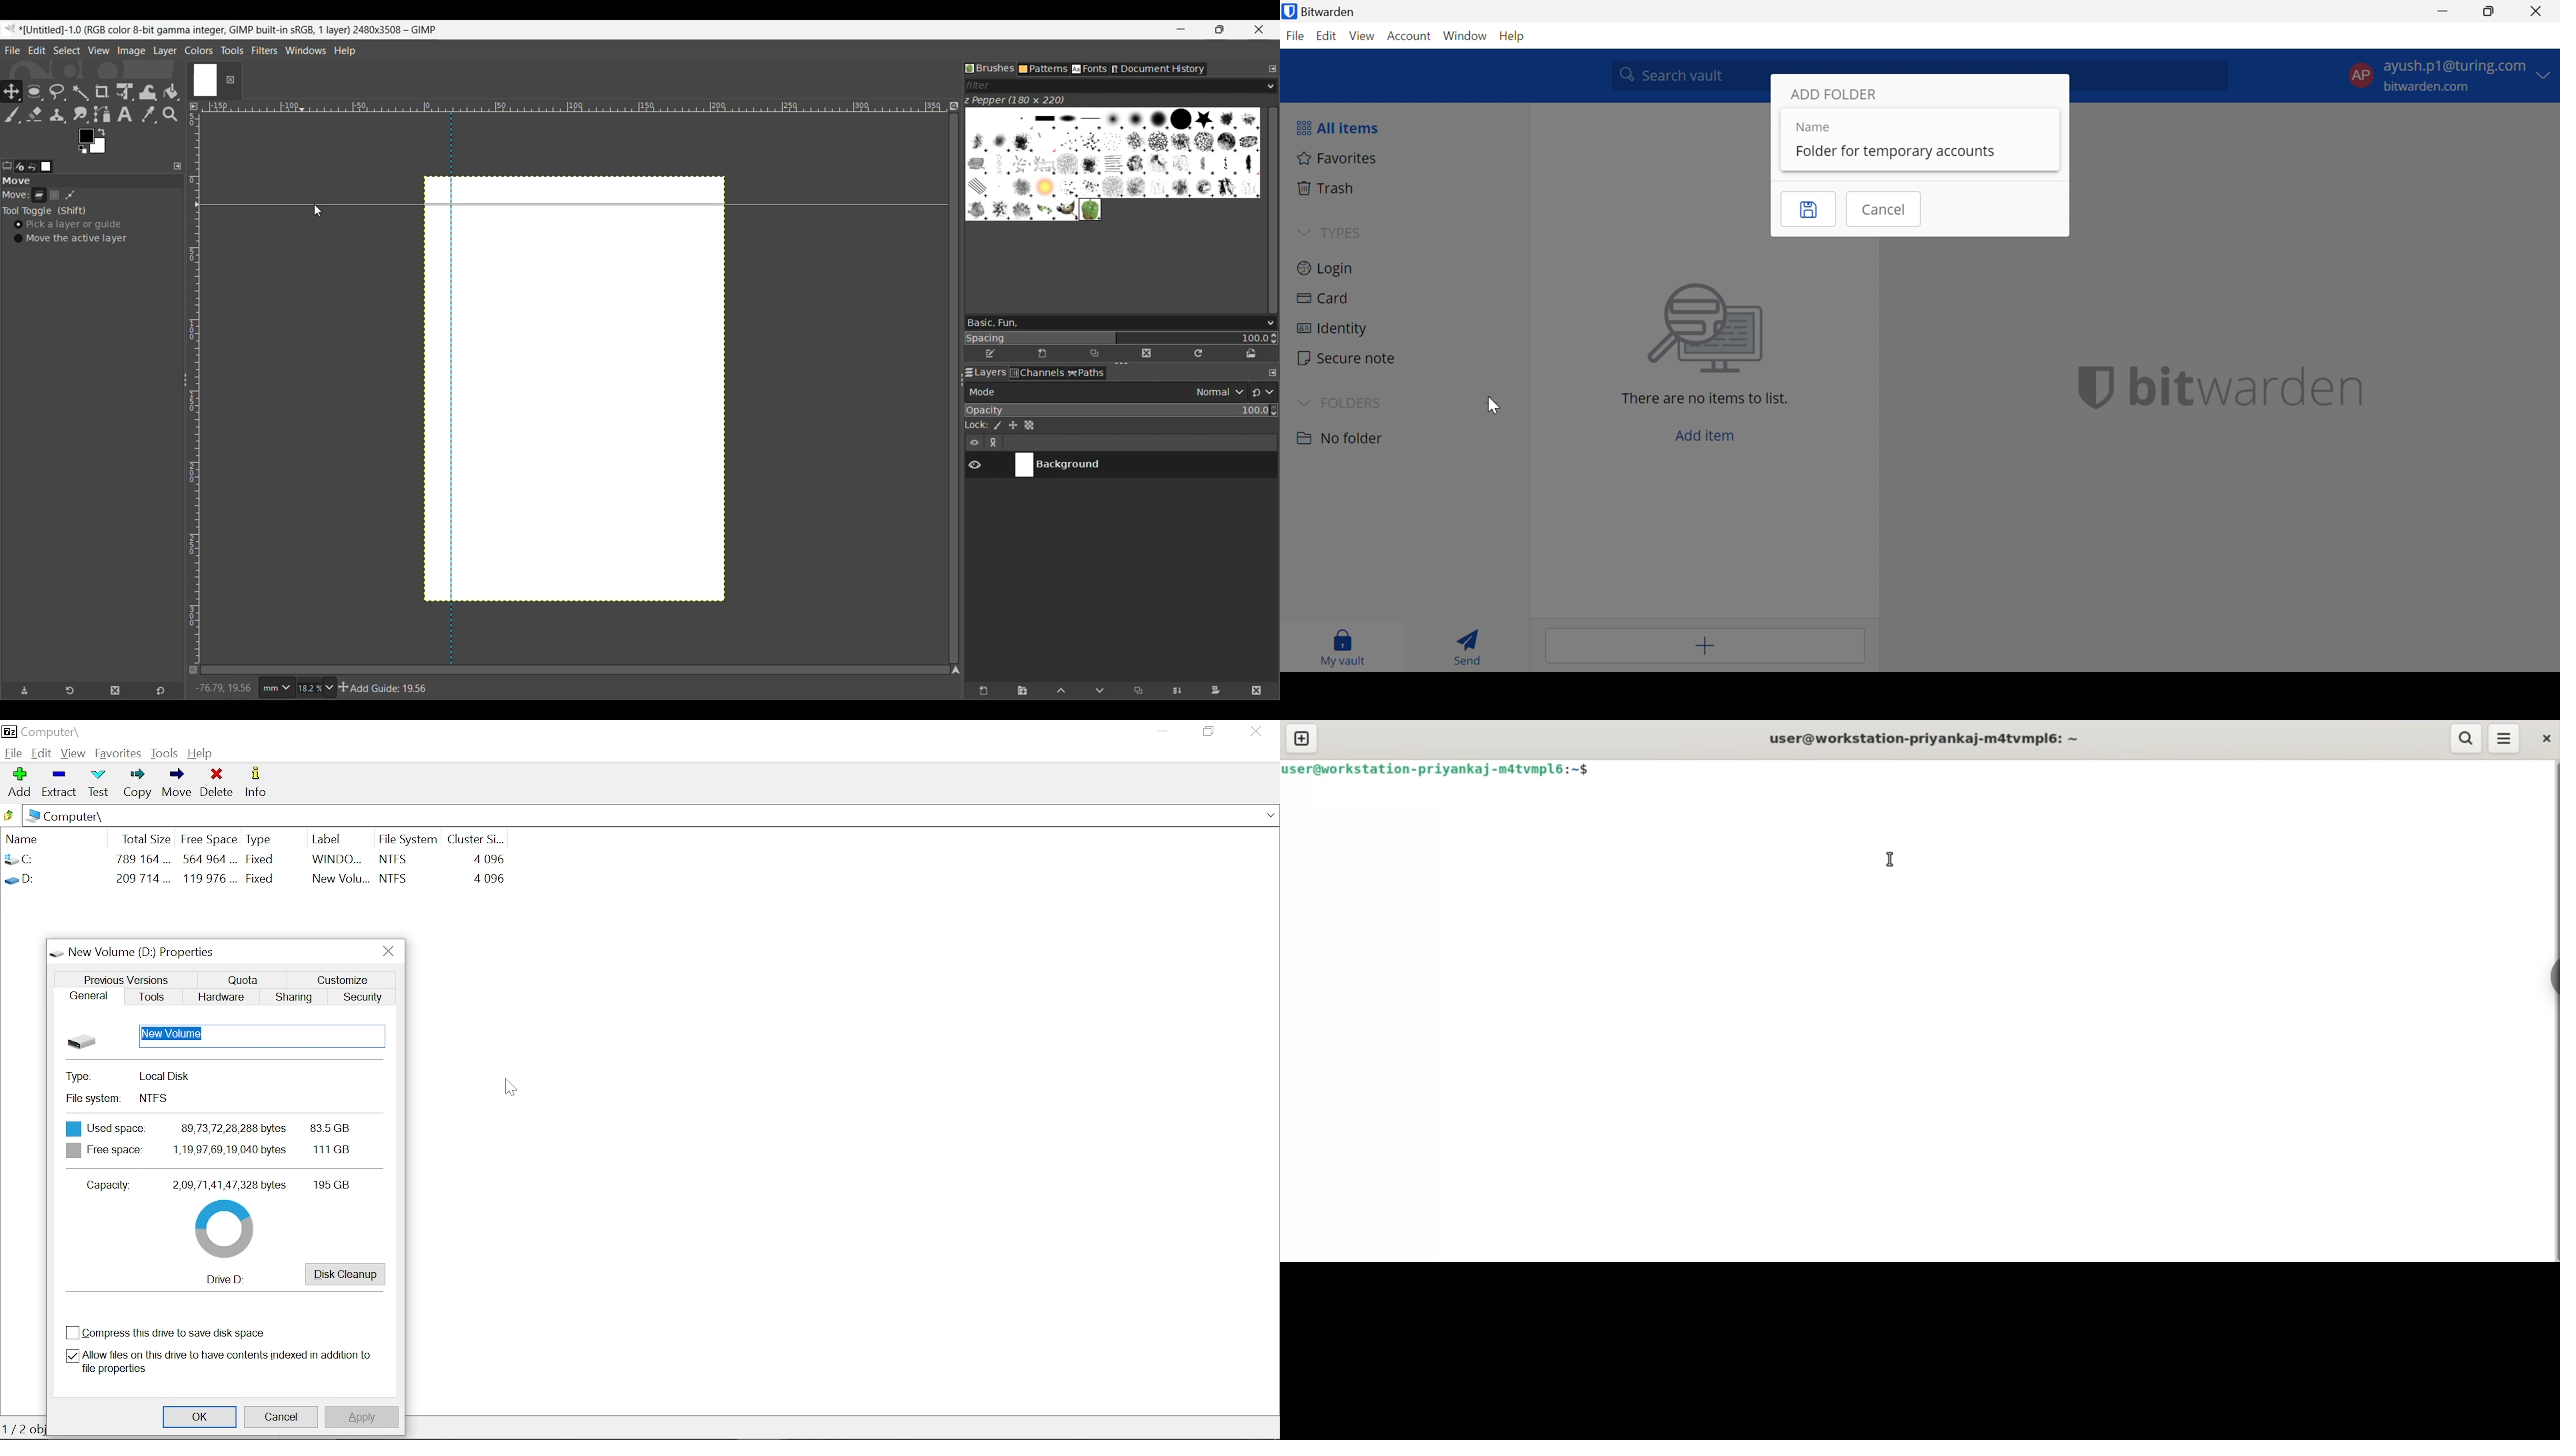 Image resolution: width=2576 pixels, height=1456 pixels. Describe the element at coordinates (1256, 691) in the screenshot. I see `Delete layer` at that location.